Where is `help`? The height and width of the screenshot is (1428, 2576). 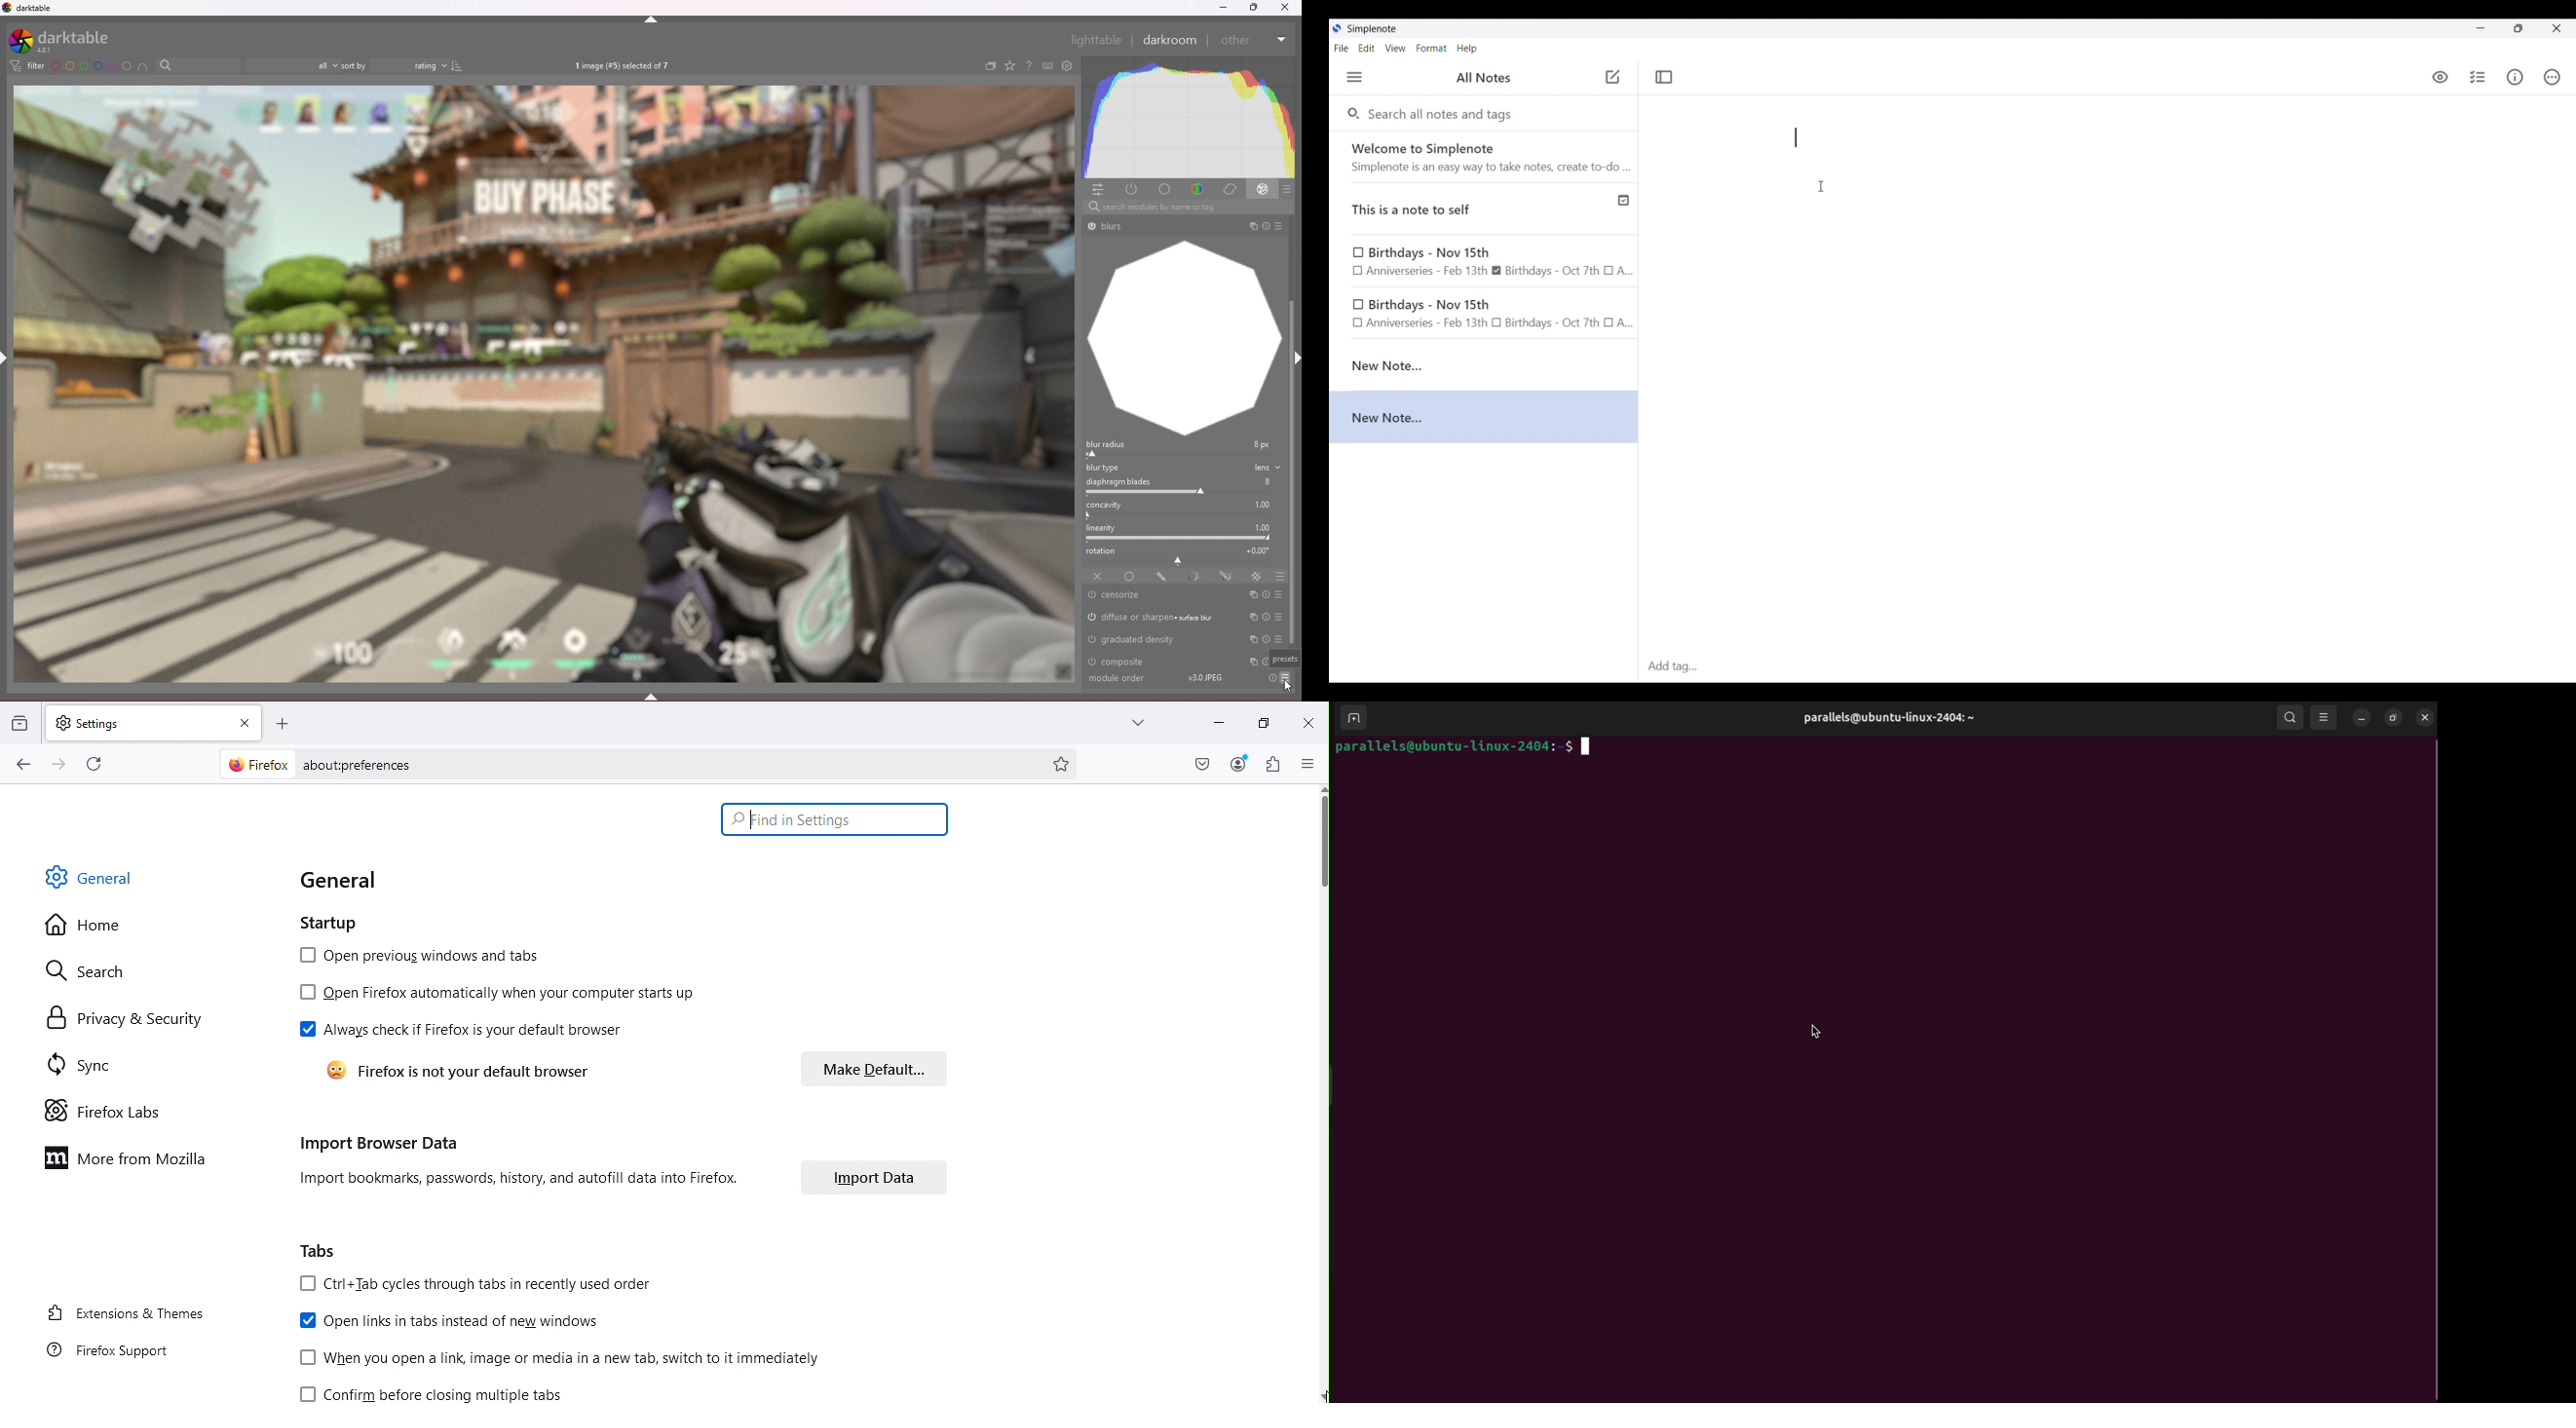
help is located at coordinates (1029, 66).